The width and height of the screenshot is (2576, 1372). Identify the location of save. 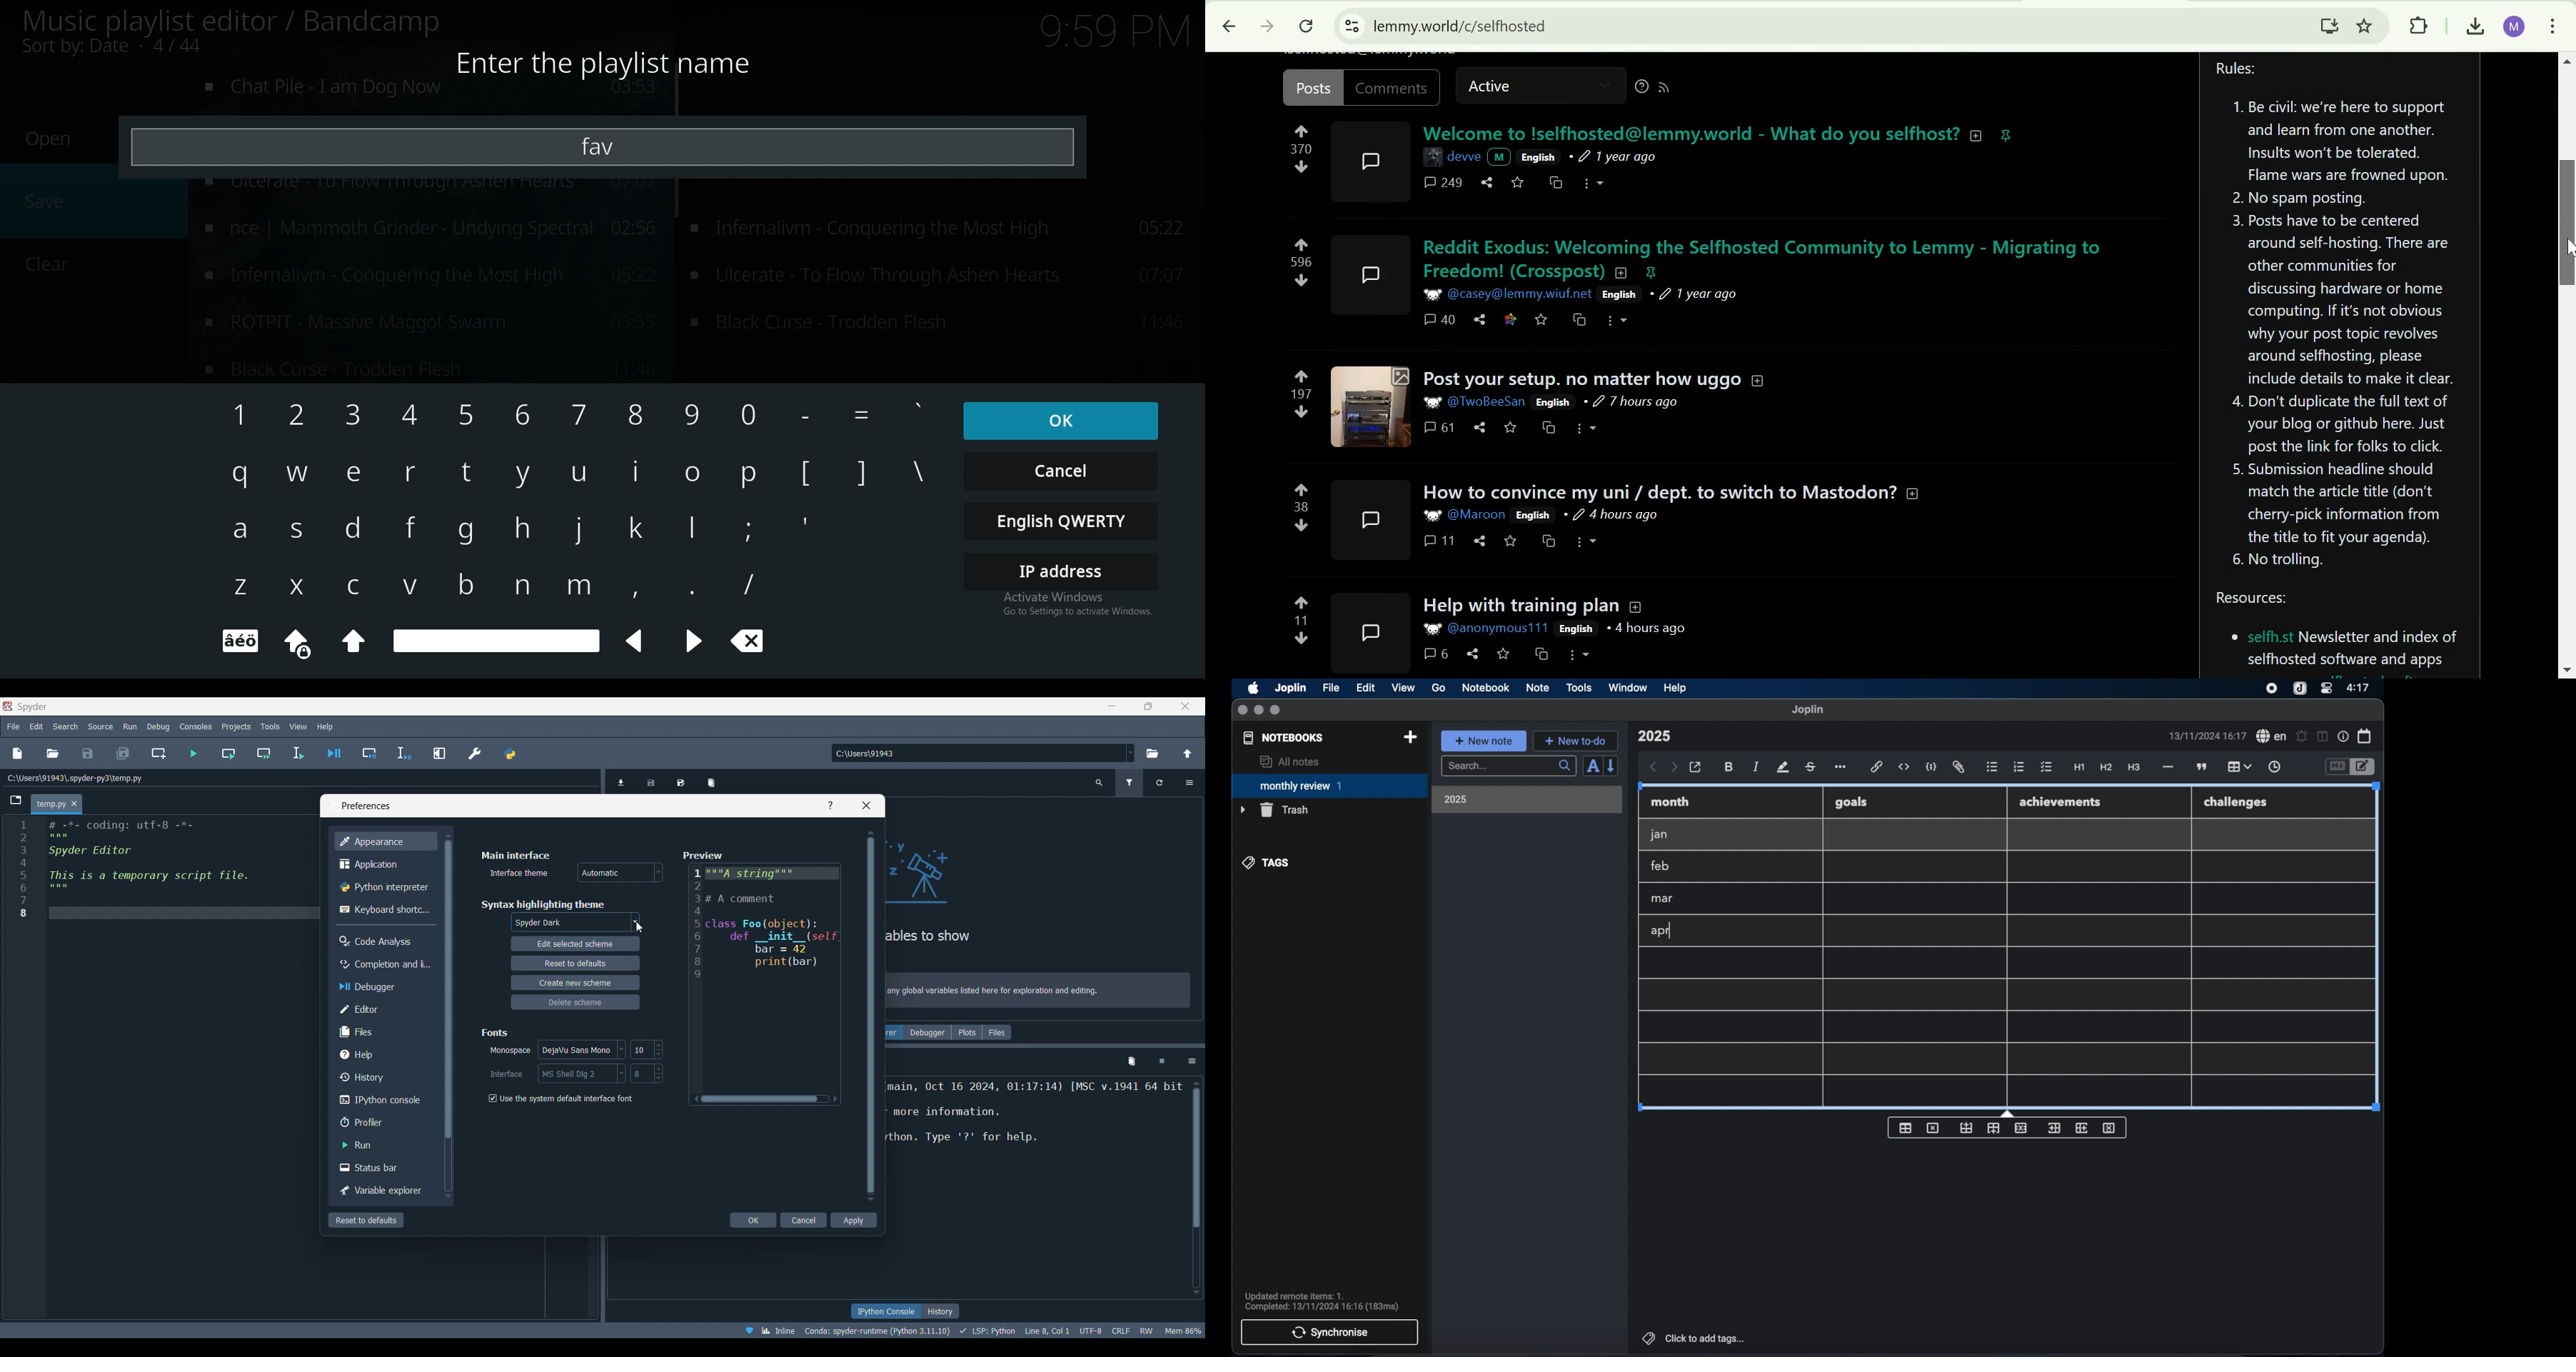
(1504, 654).